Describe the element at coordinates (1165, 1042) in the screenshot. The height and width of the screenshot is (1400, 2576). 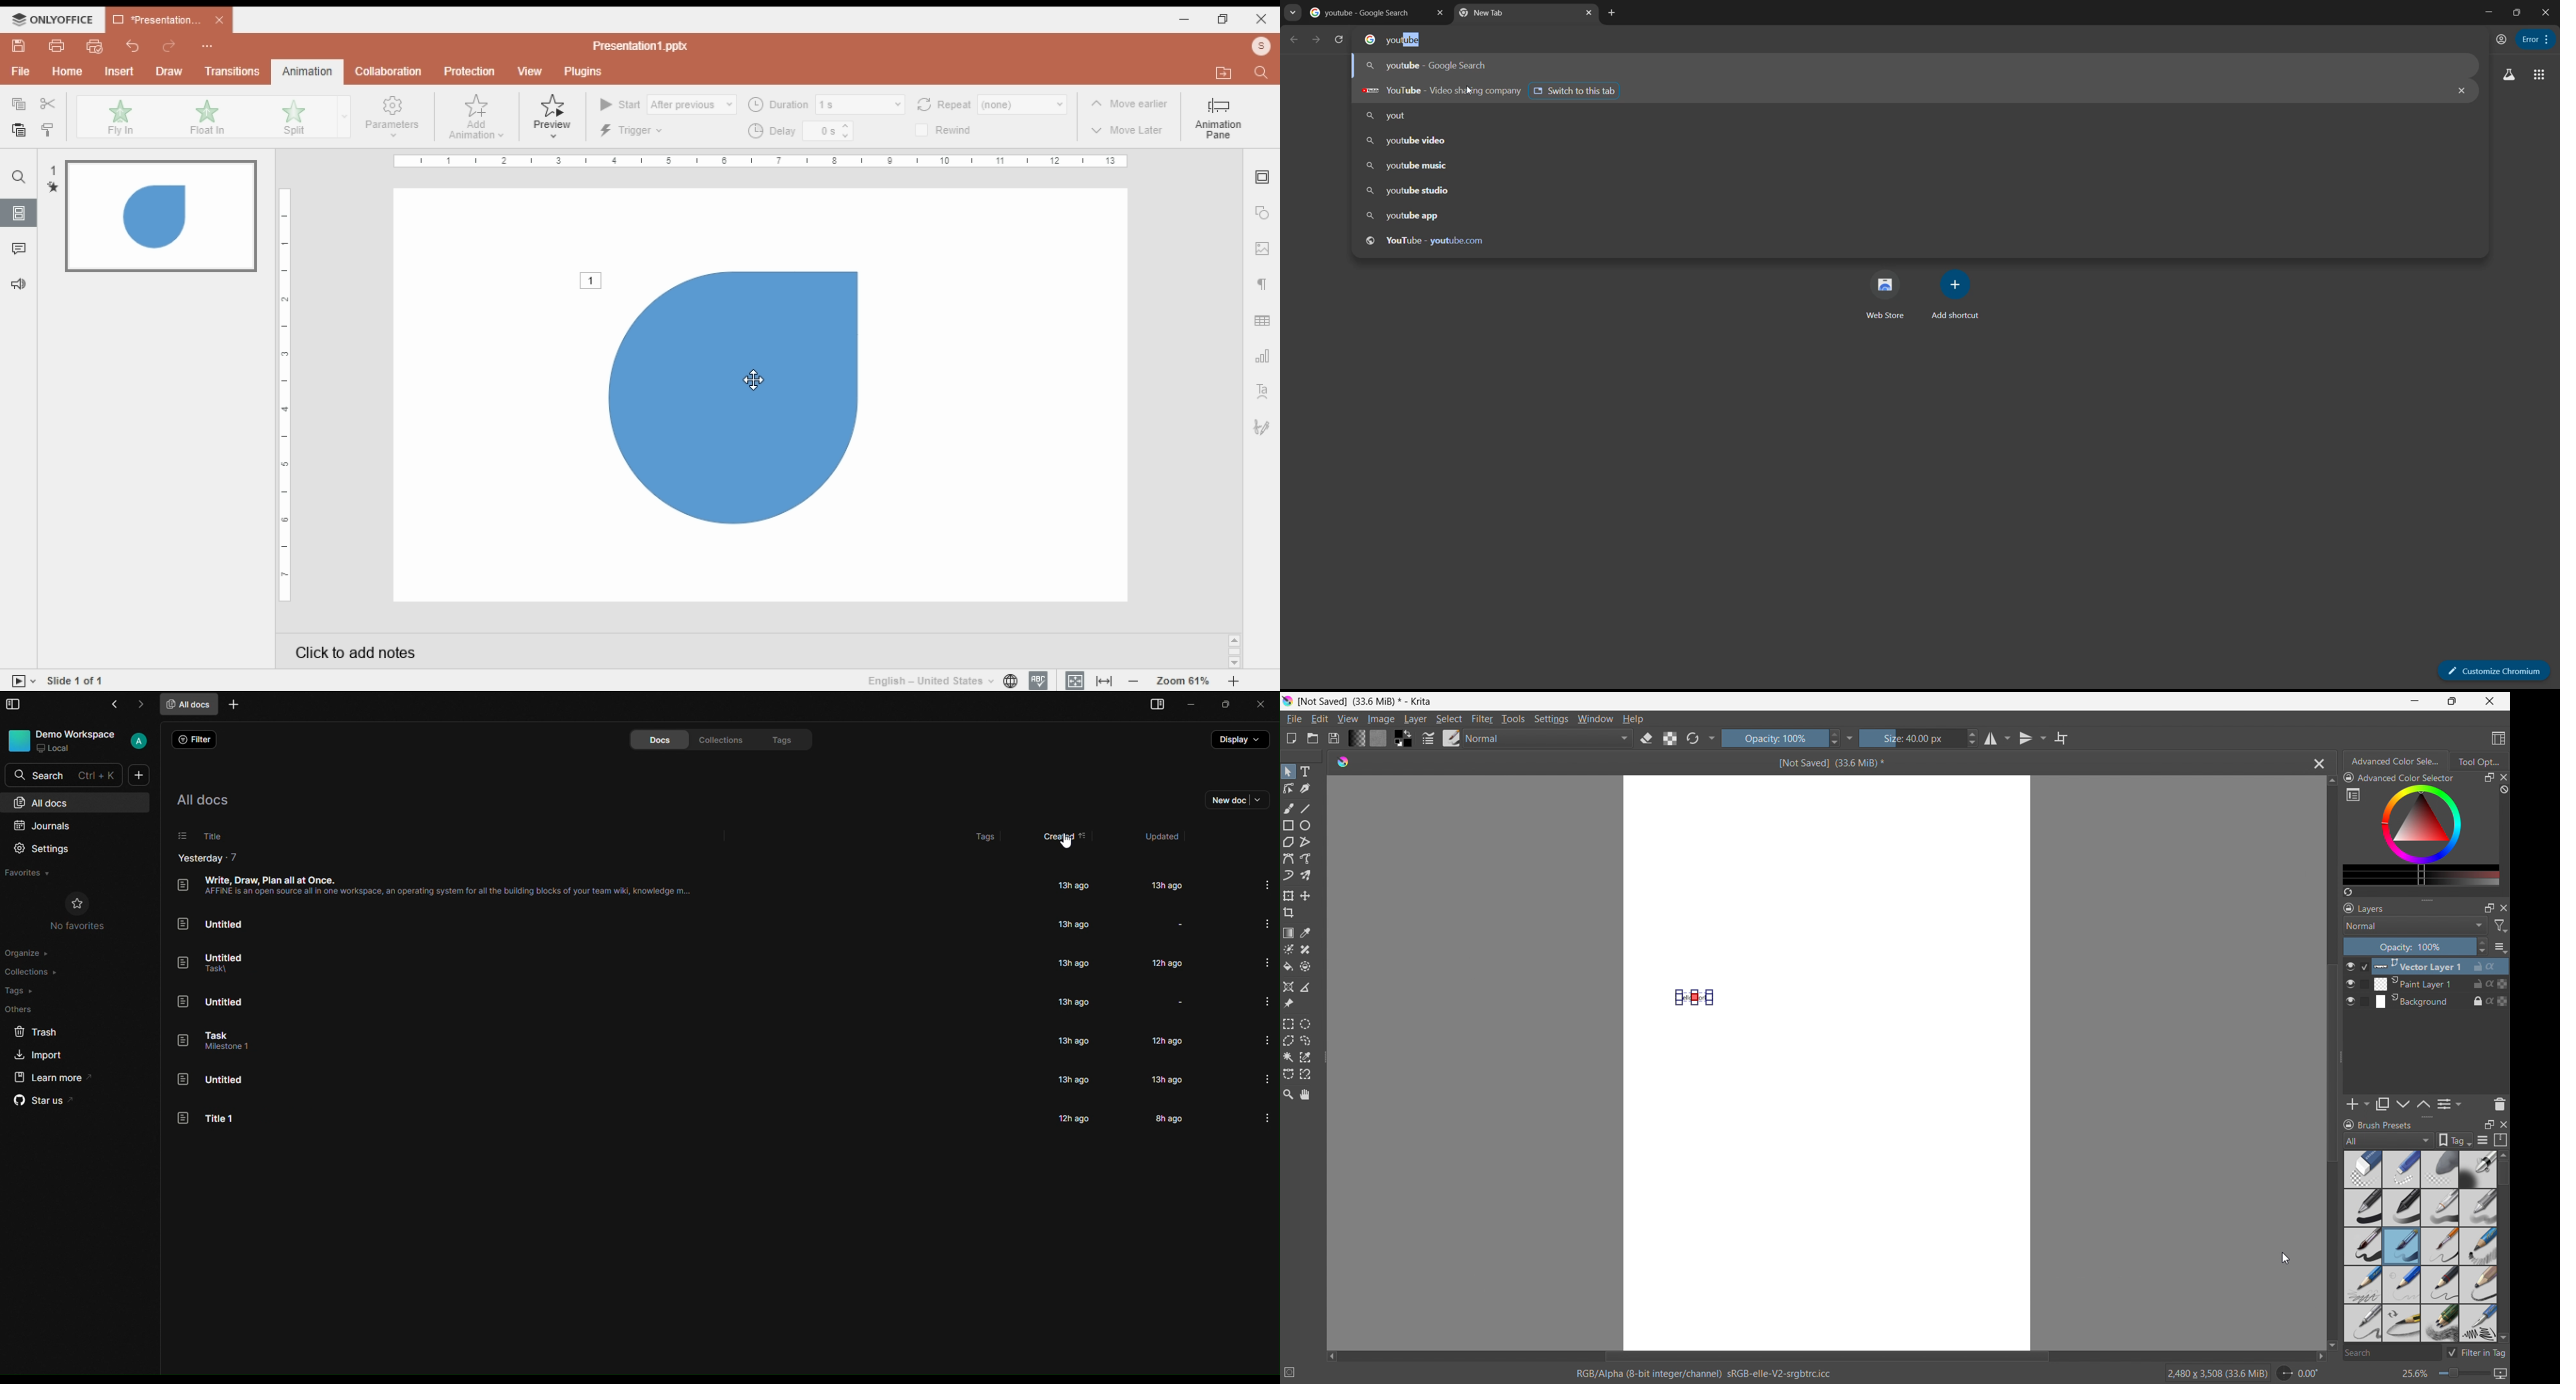
I see `12h ago` at that location.